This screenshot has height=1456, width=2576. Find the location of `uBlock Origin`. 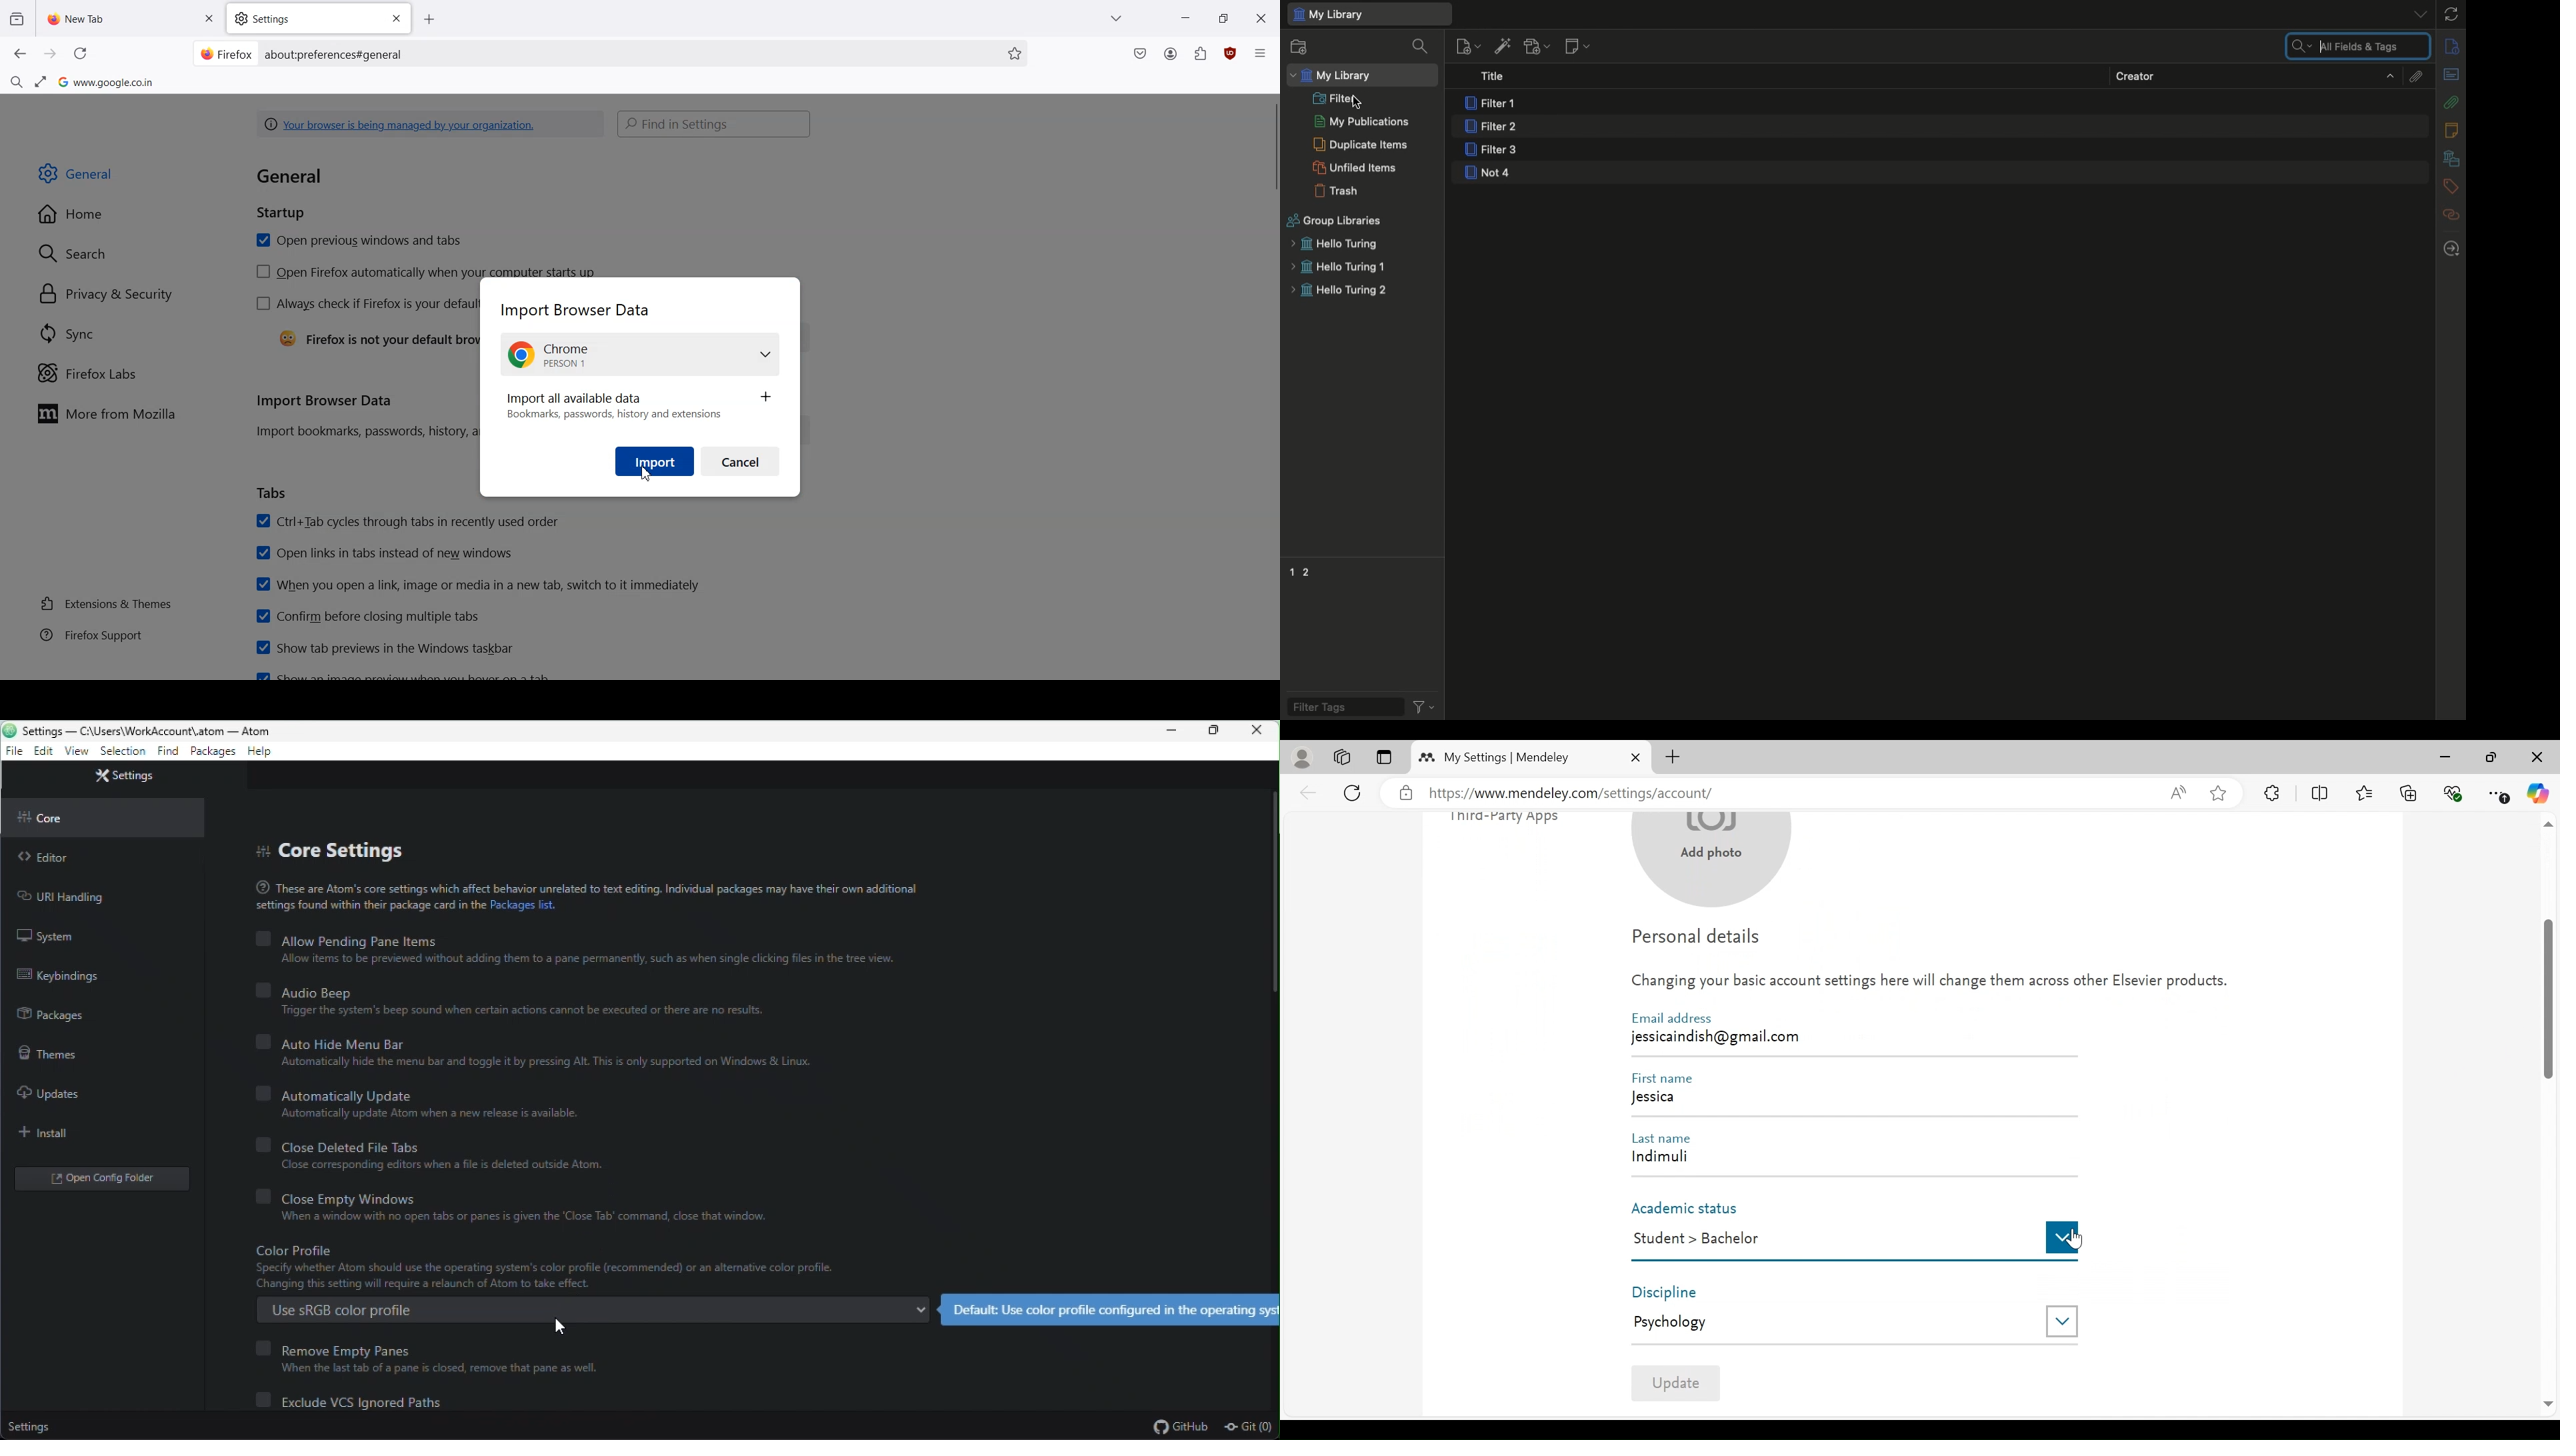

uBlock Origin is located at coordinates (1229, 53).